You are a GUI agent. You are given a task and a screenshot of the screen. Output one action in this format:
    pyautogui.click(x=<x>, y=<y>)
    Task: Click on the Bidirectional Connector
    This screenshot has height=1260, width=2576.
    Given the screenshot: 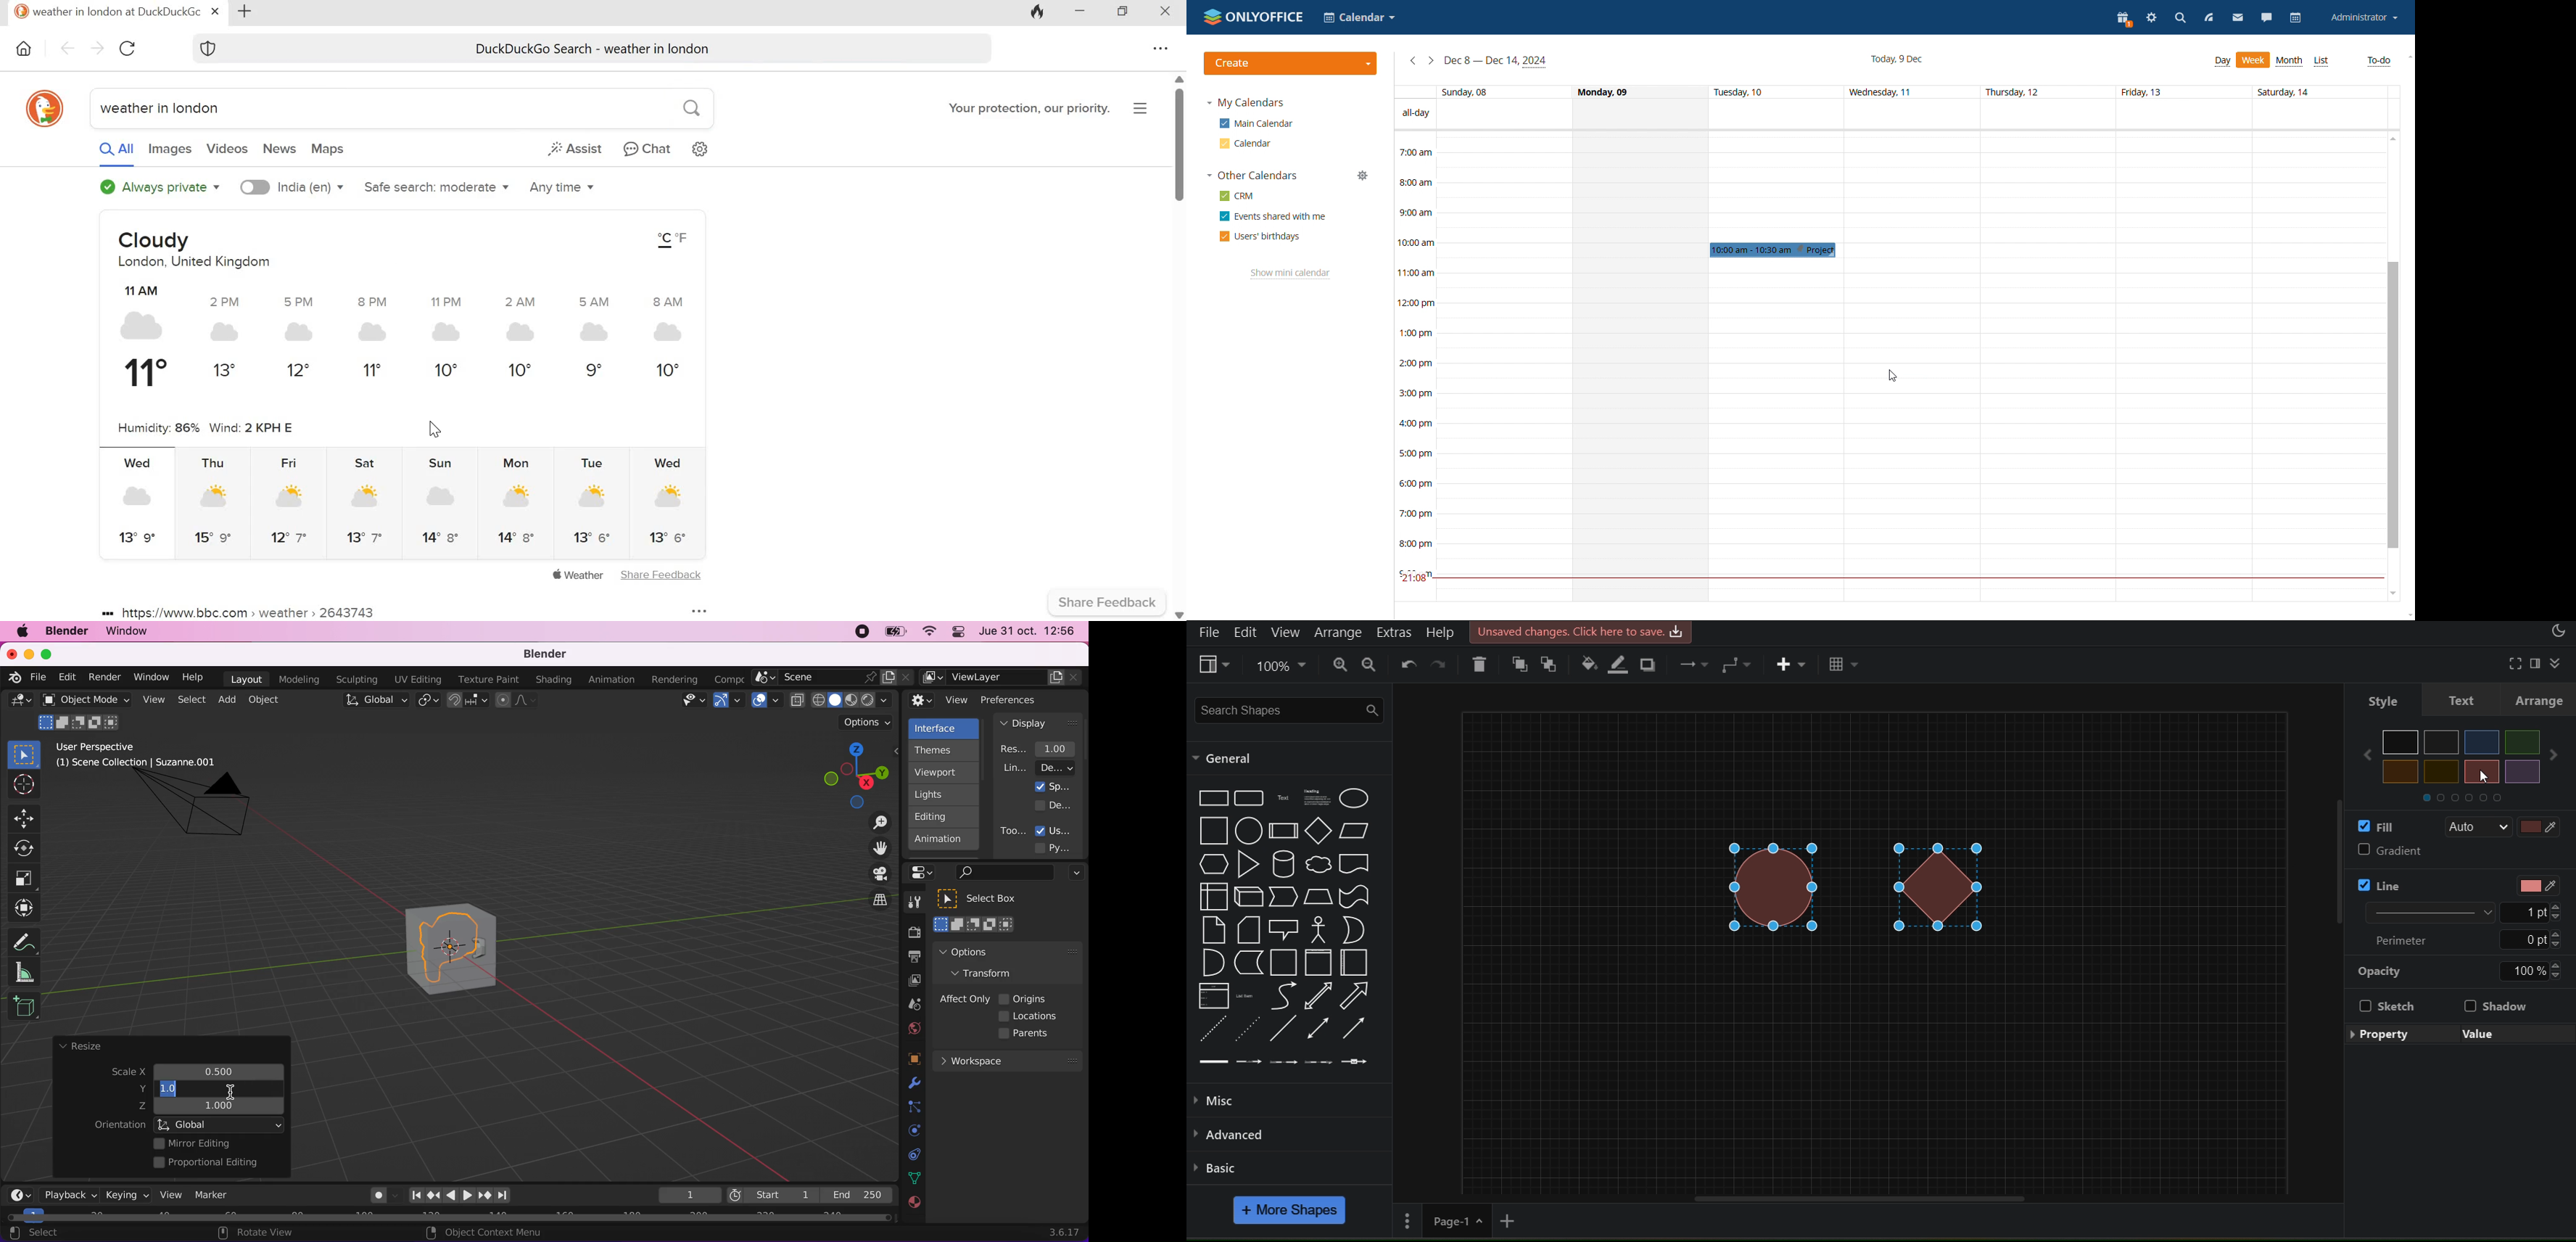 What is the action you would take?
    pyautogui.click(x=1318, y=1026)
    